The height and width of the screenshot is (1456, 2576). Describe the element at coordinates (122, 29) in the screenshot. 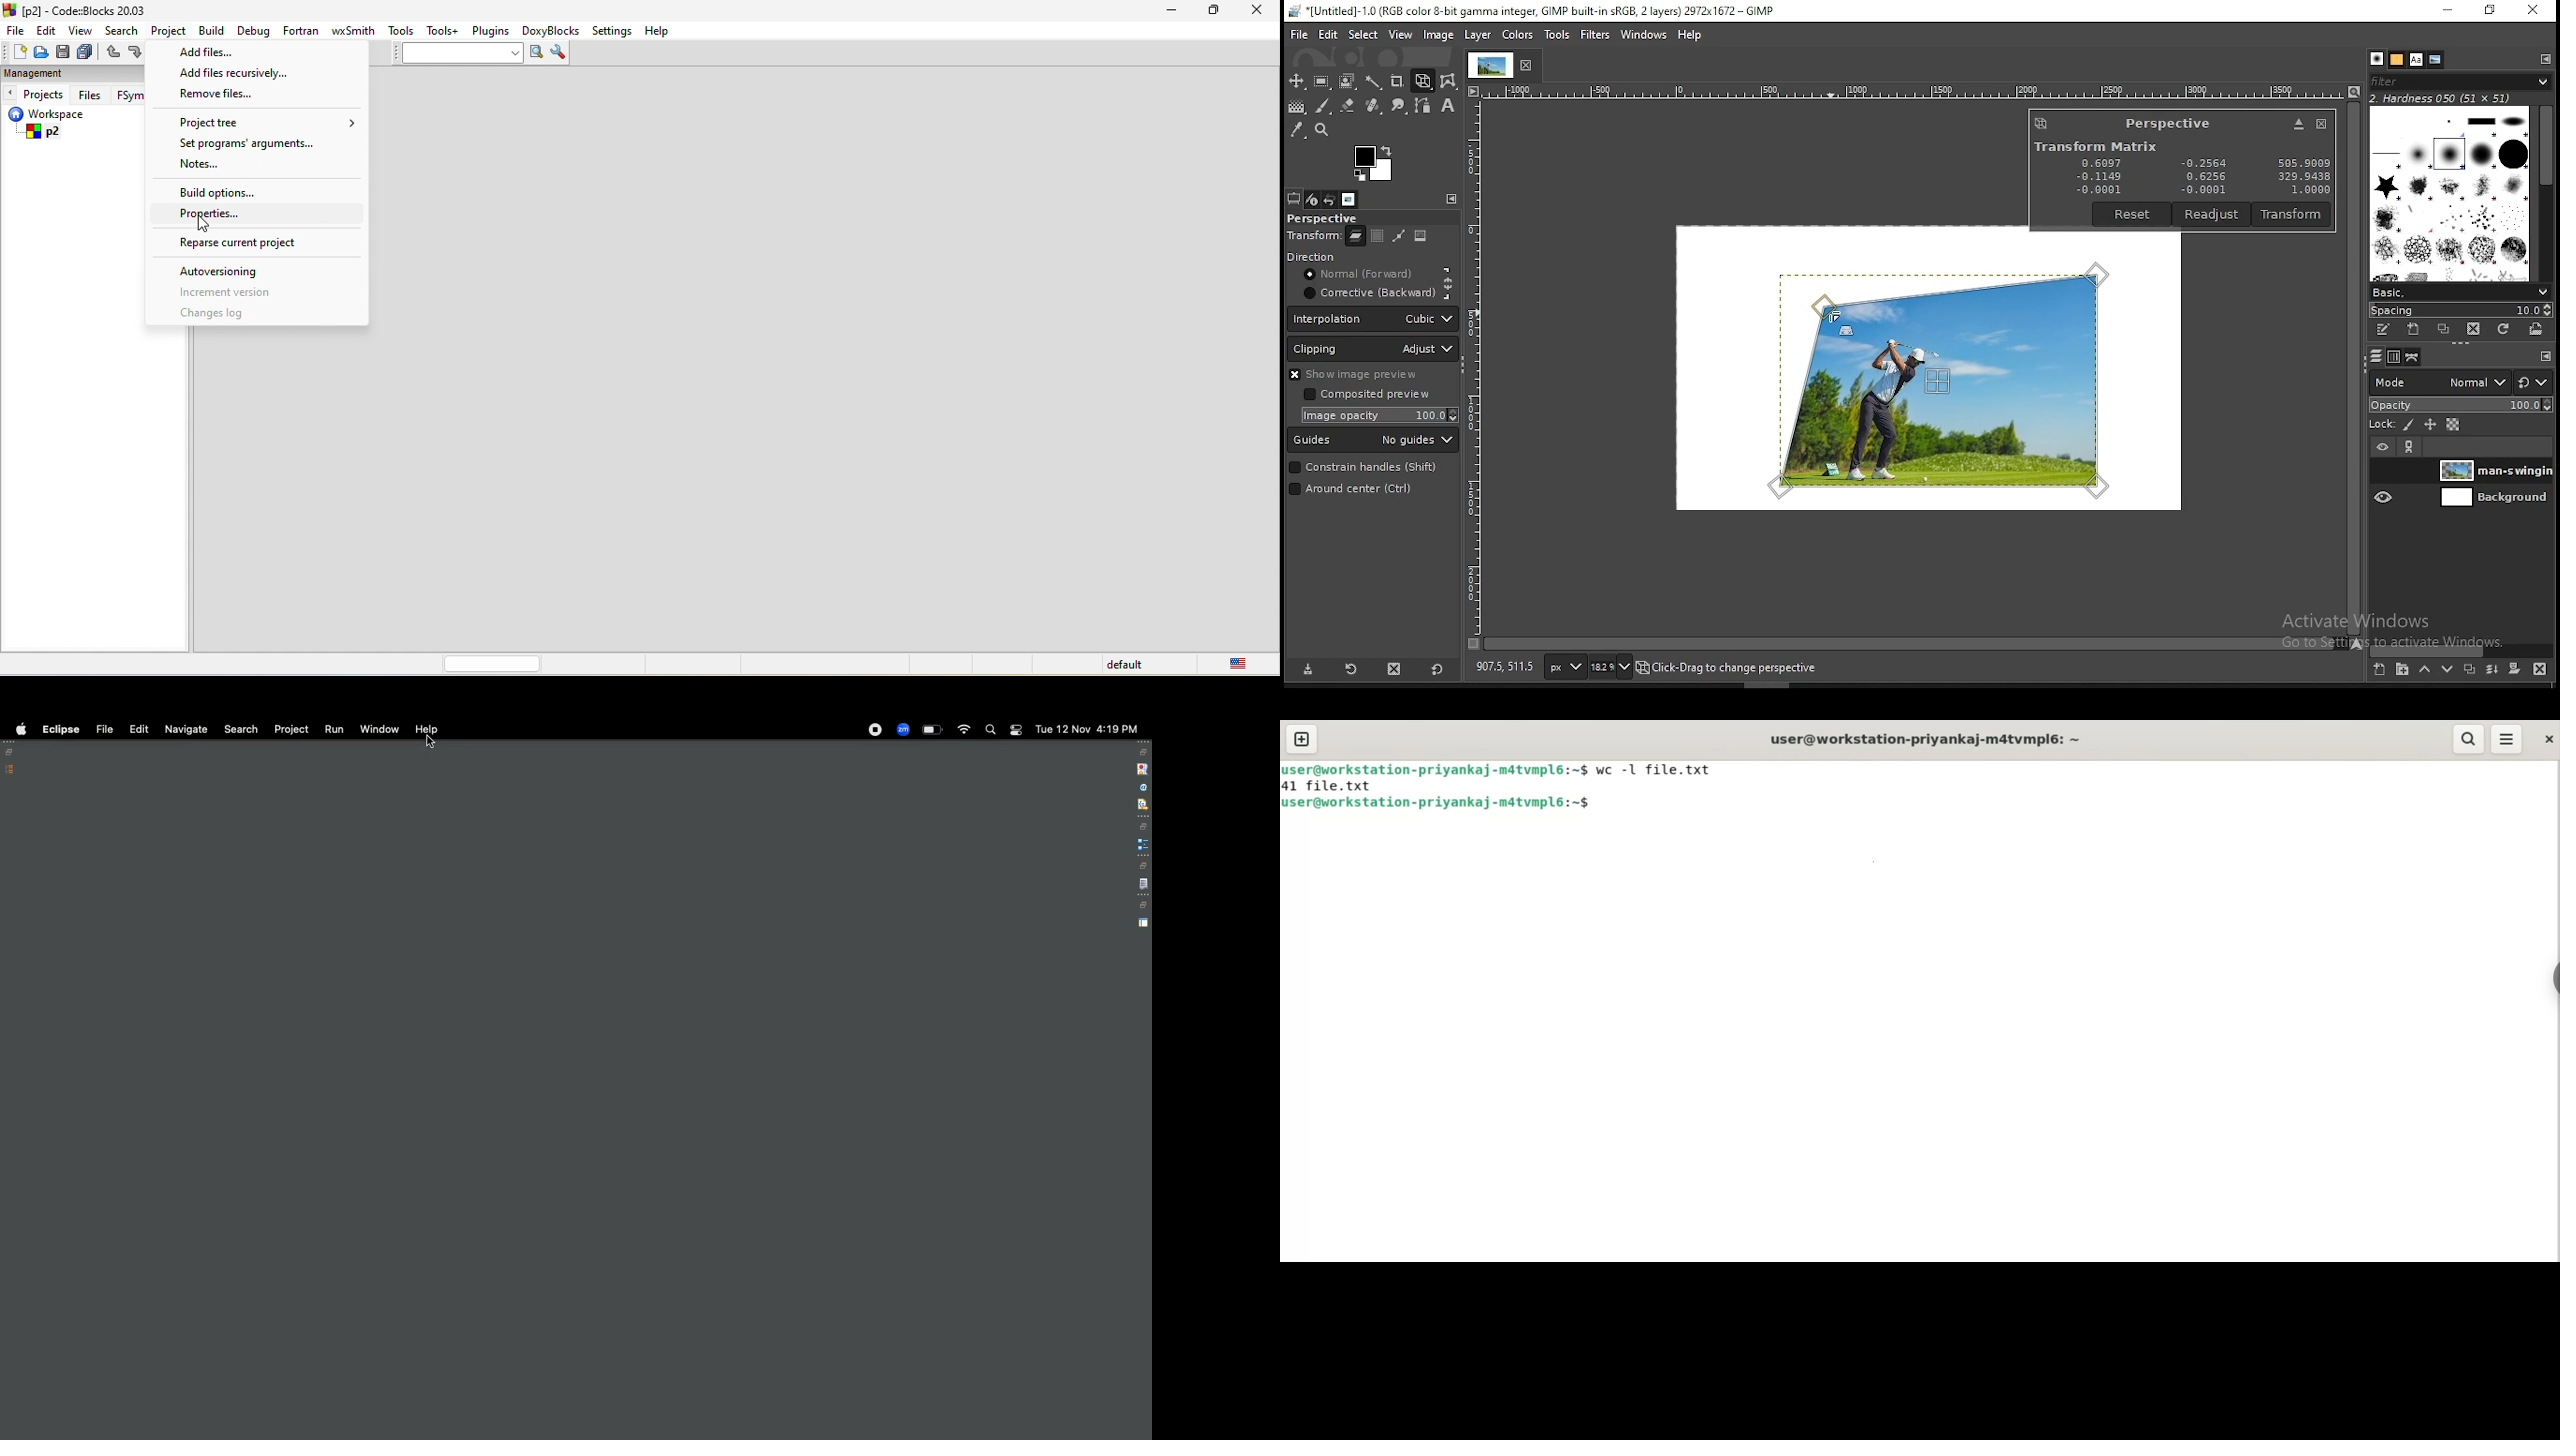

I see `search` at that location.